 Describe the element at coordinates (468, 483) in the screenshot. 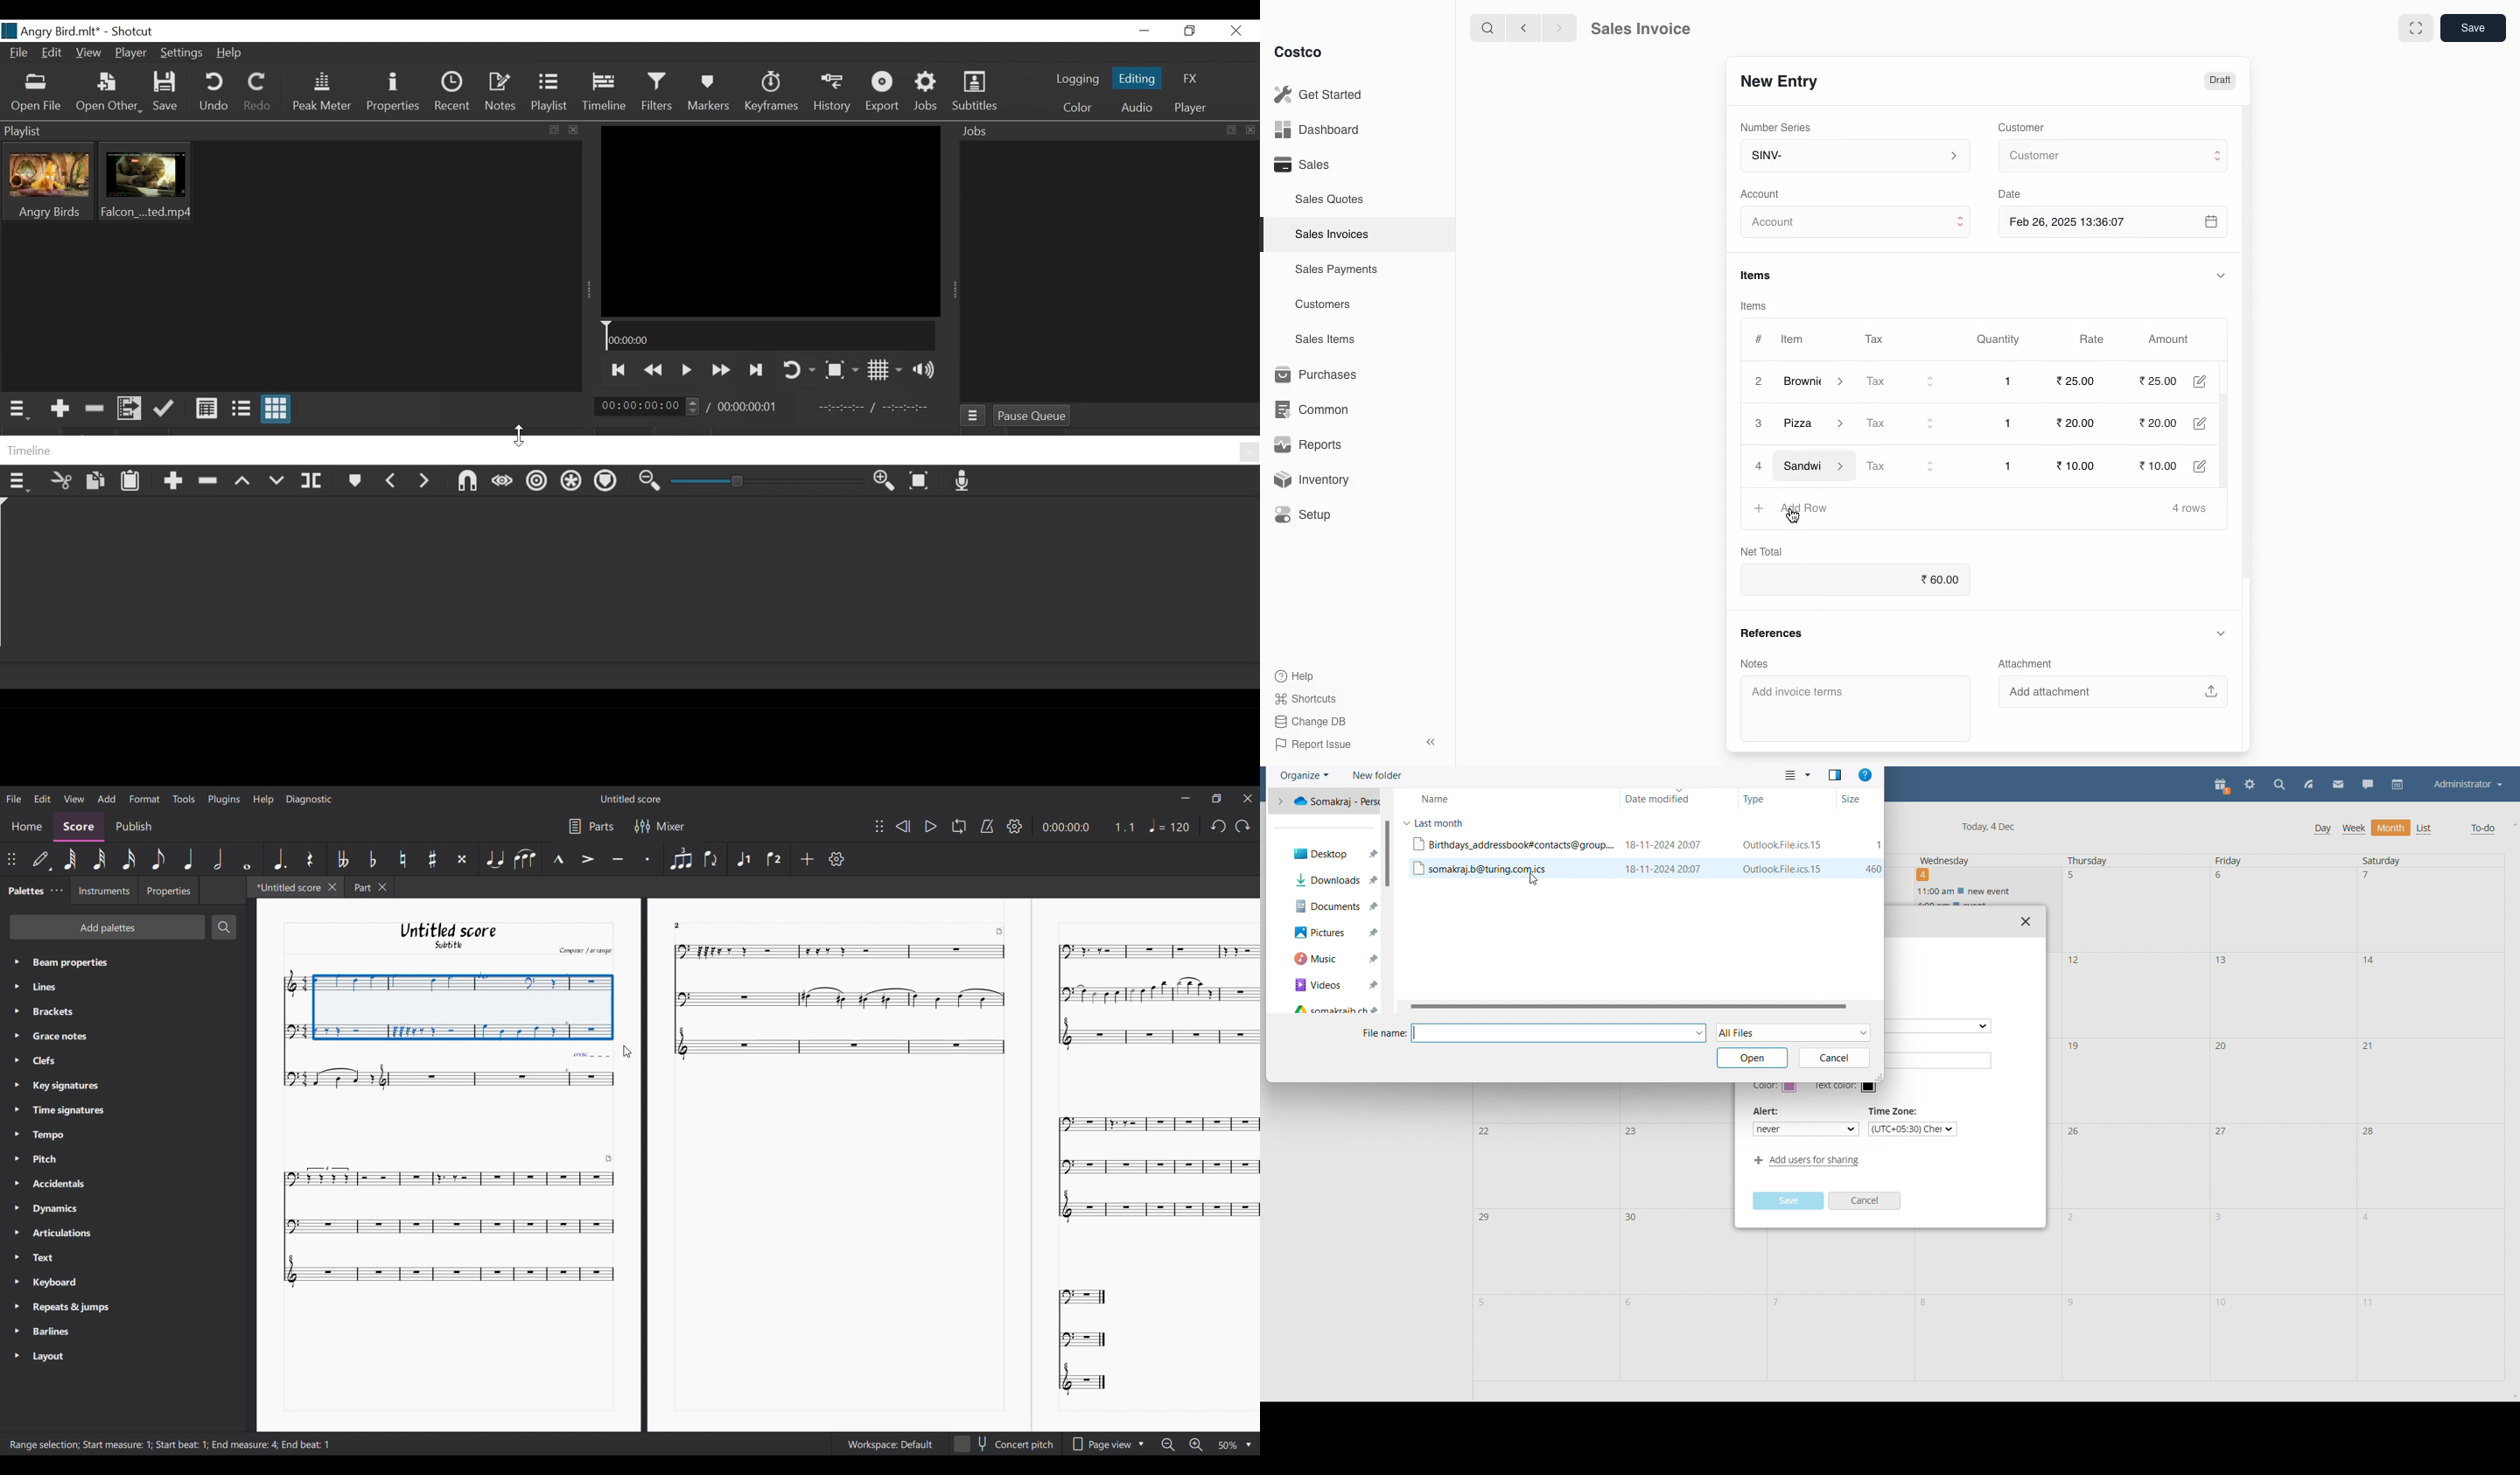

I see `Snap` at that location.